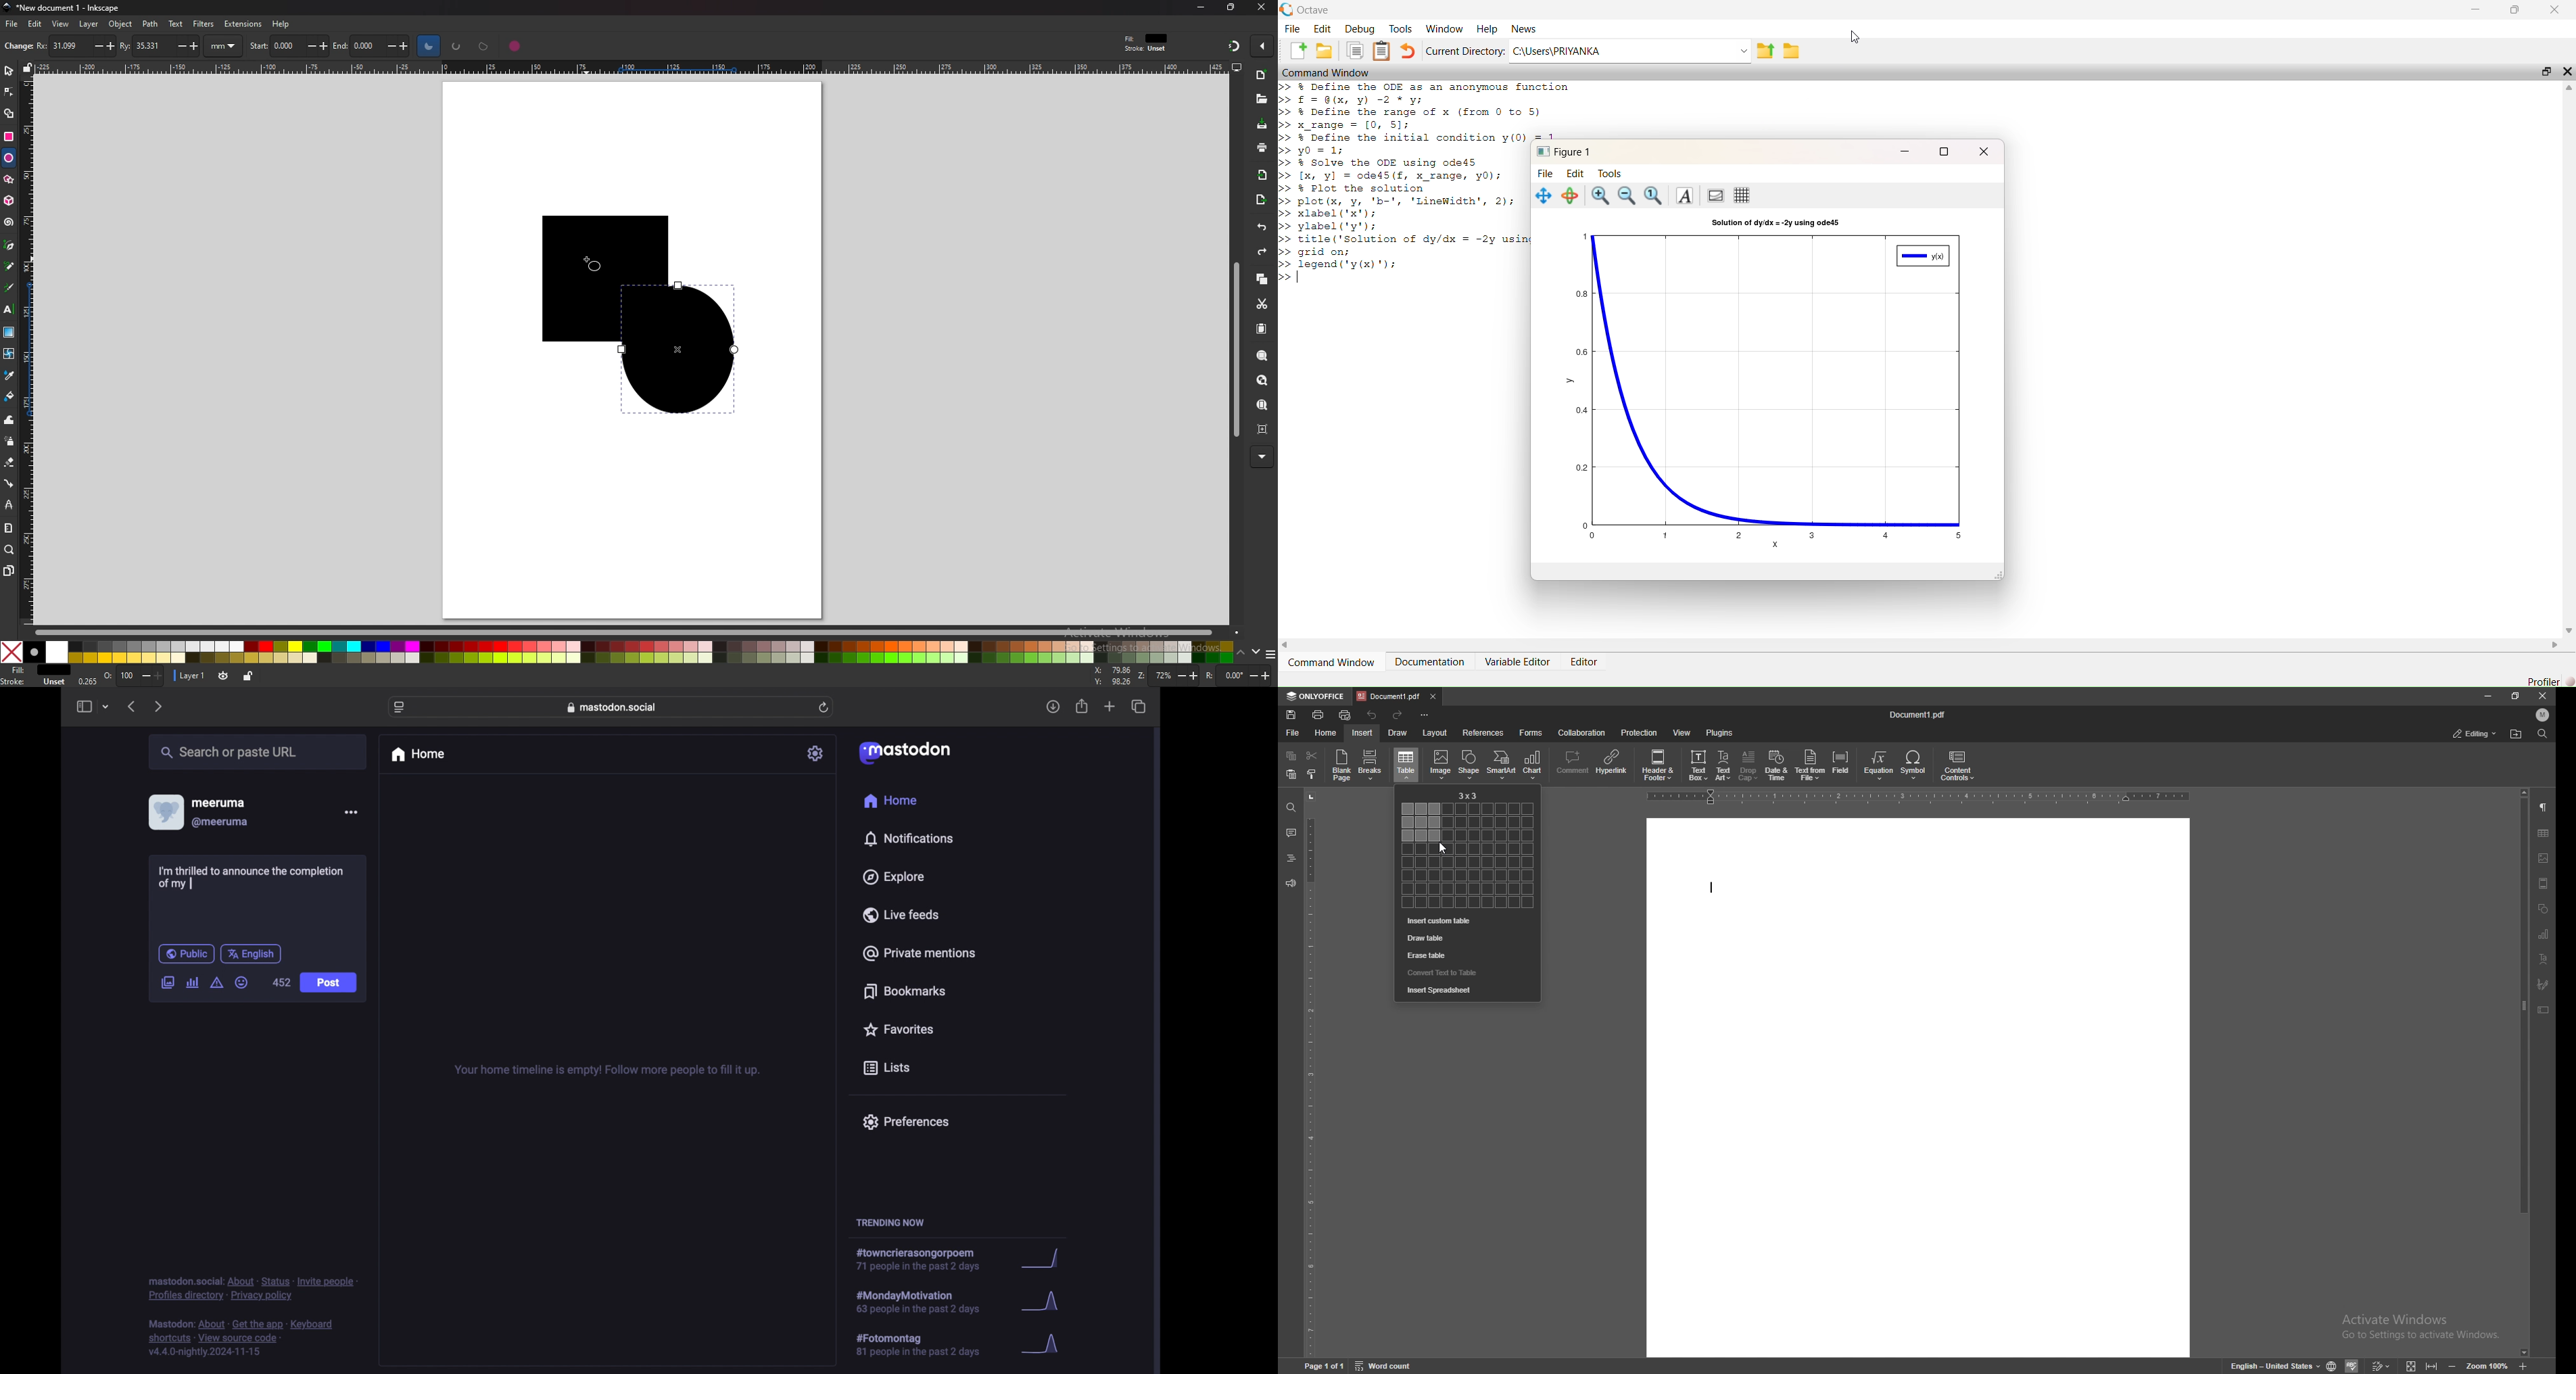 The width and height of the screenshot is (2576, 1400). I want to click on help, so click(280, 24).